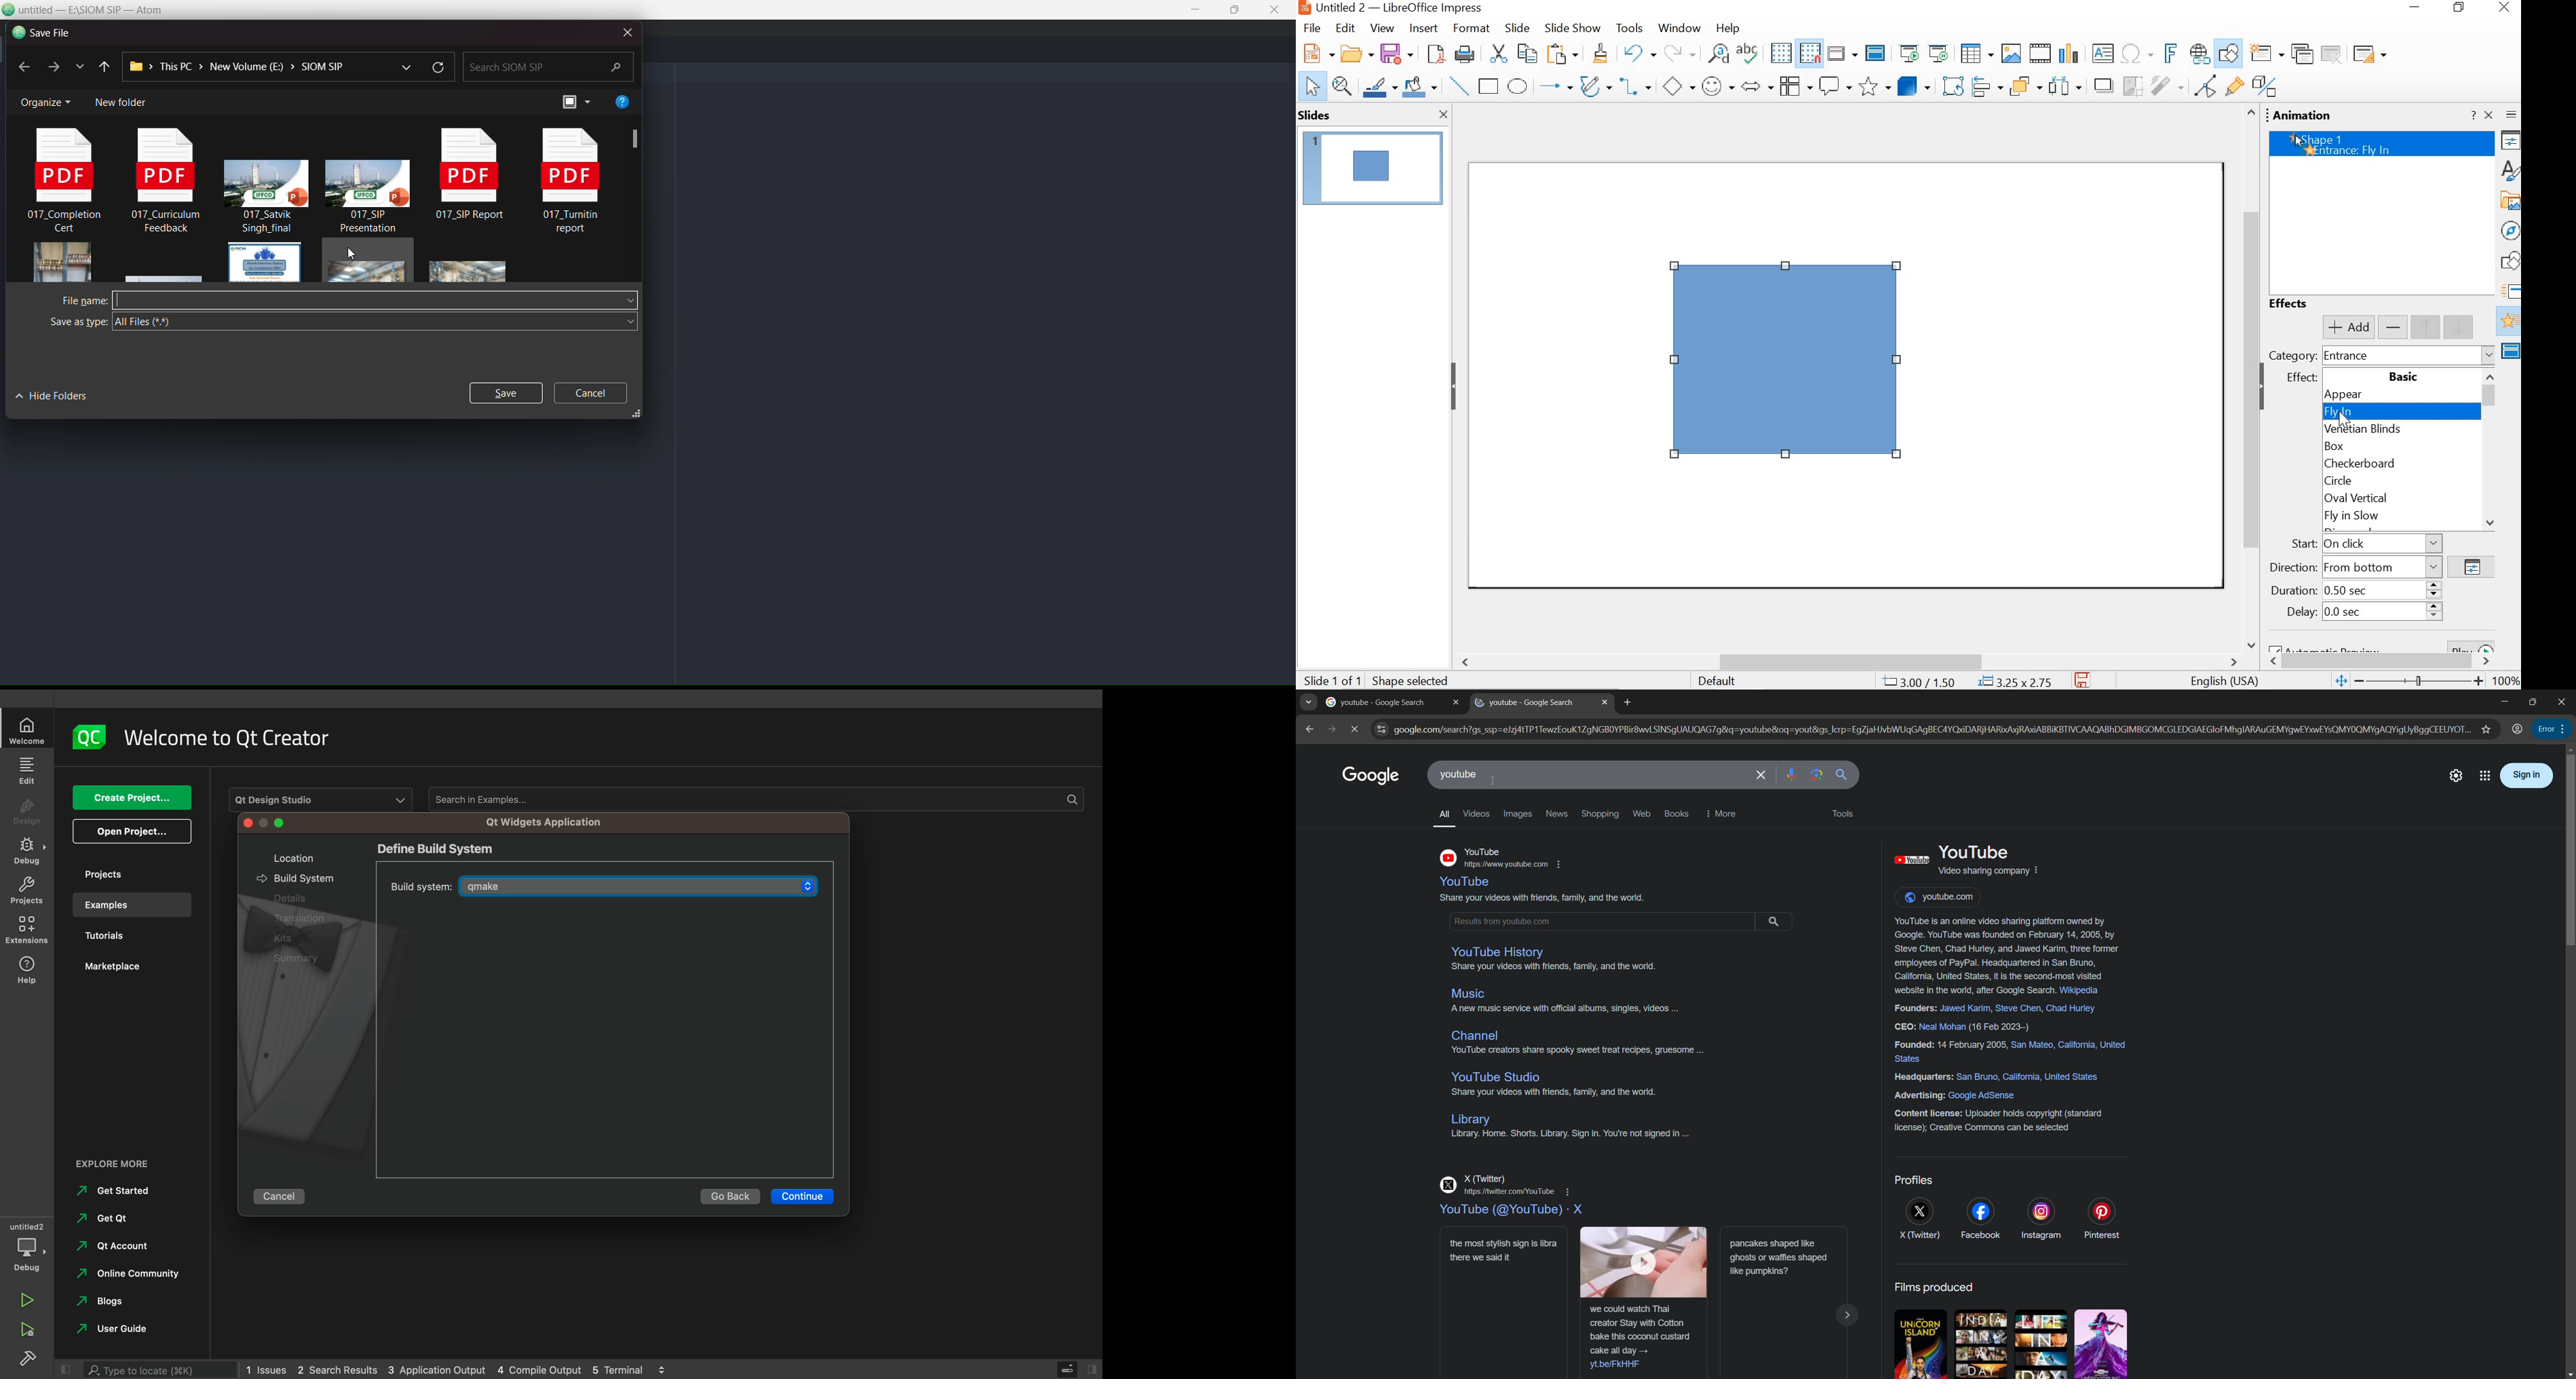  Describe the element at coordinates (2487, 727) in the screenshot. I see `favorite` at that location.